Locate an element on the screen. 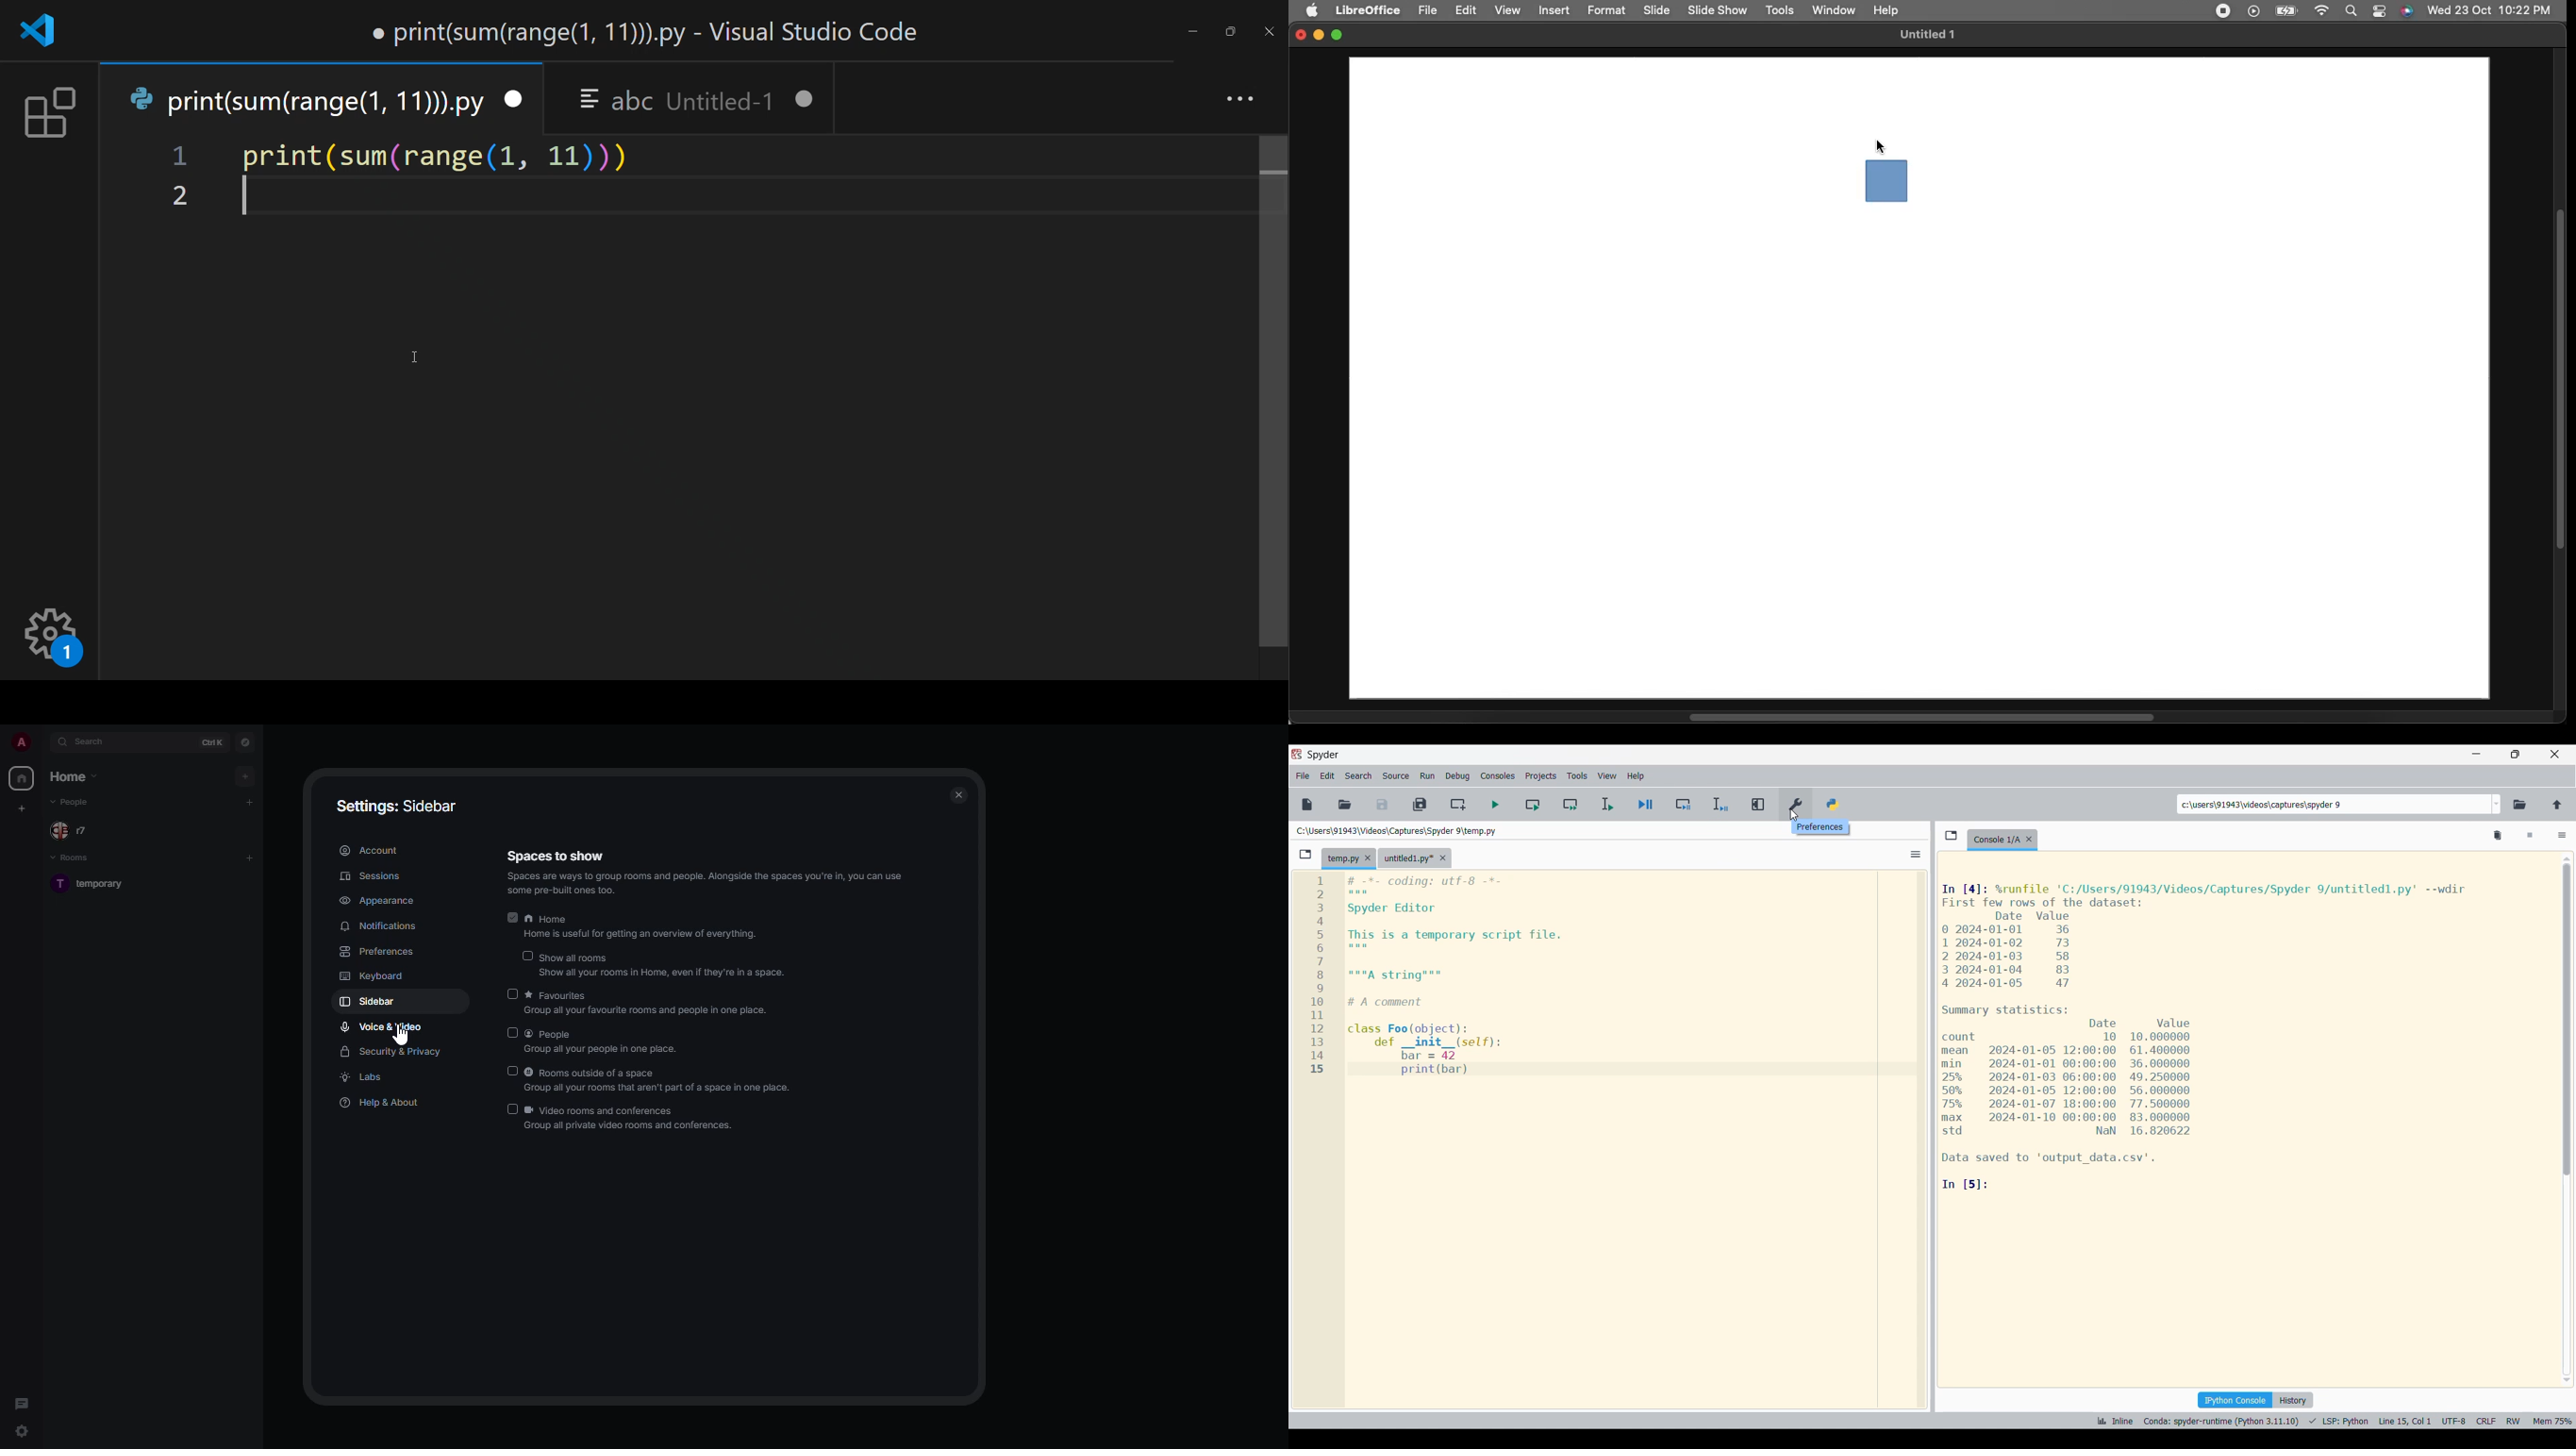 The height and width of the screenshot is (1456, 2576). close tab is located at coordinates (513, 96).